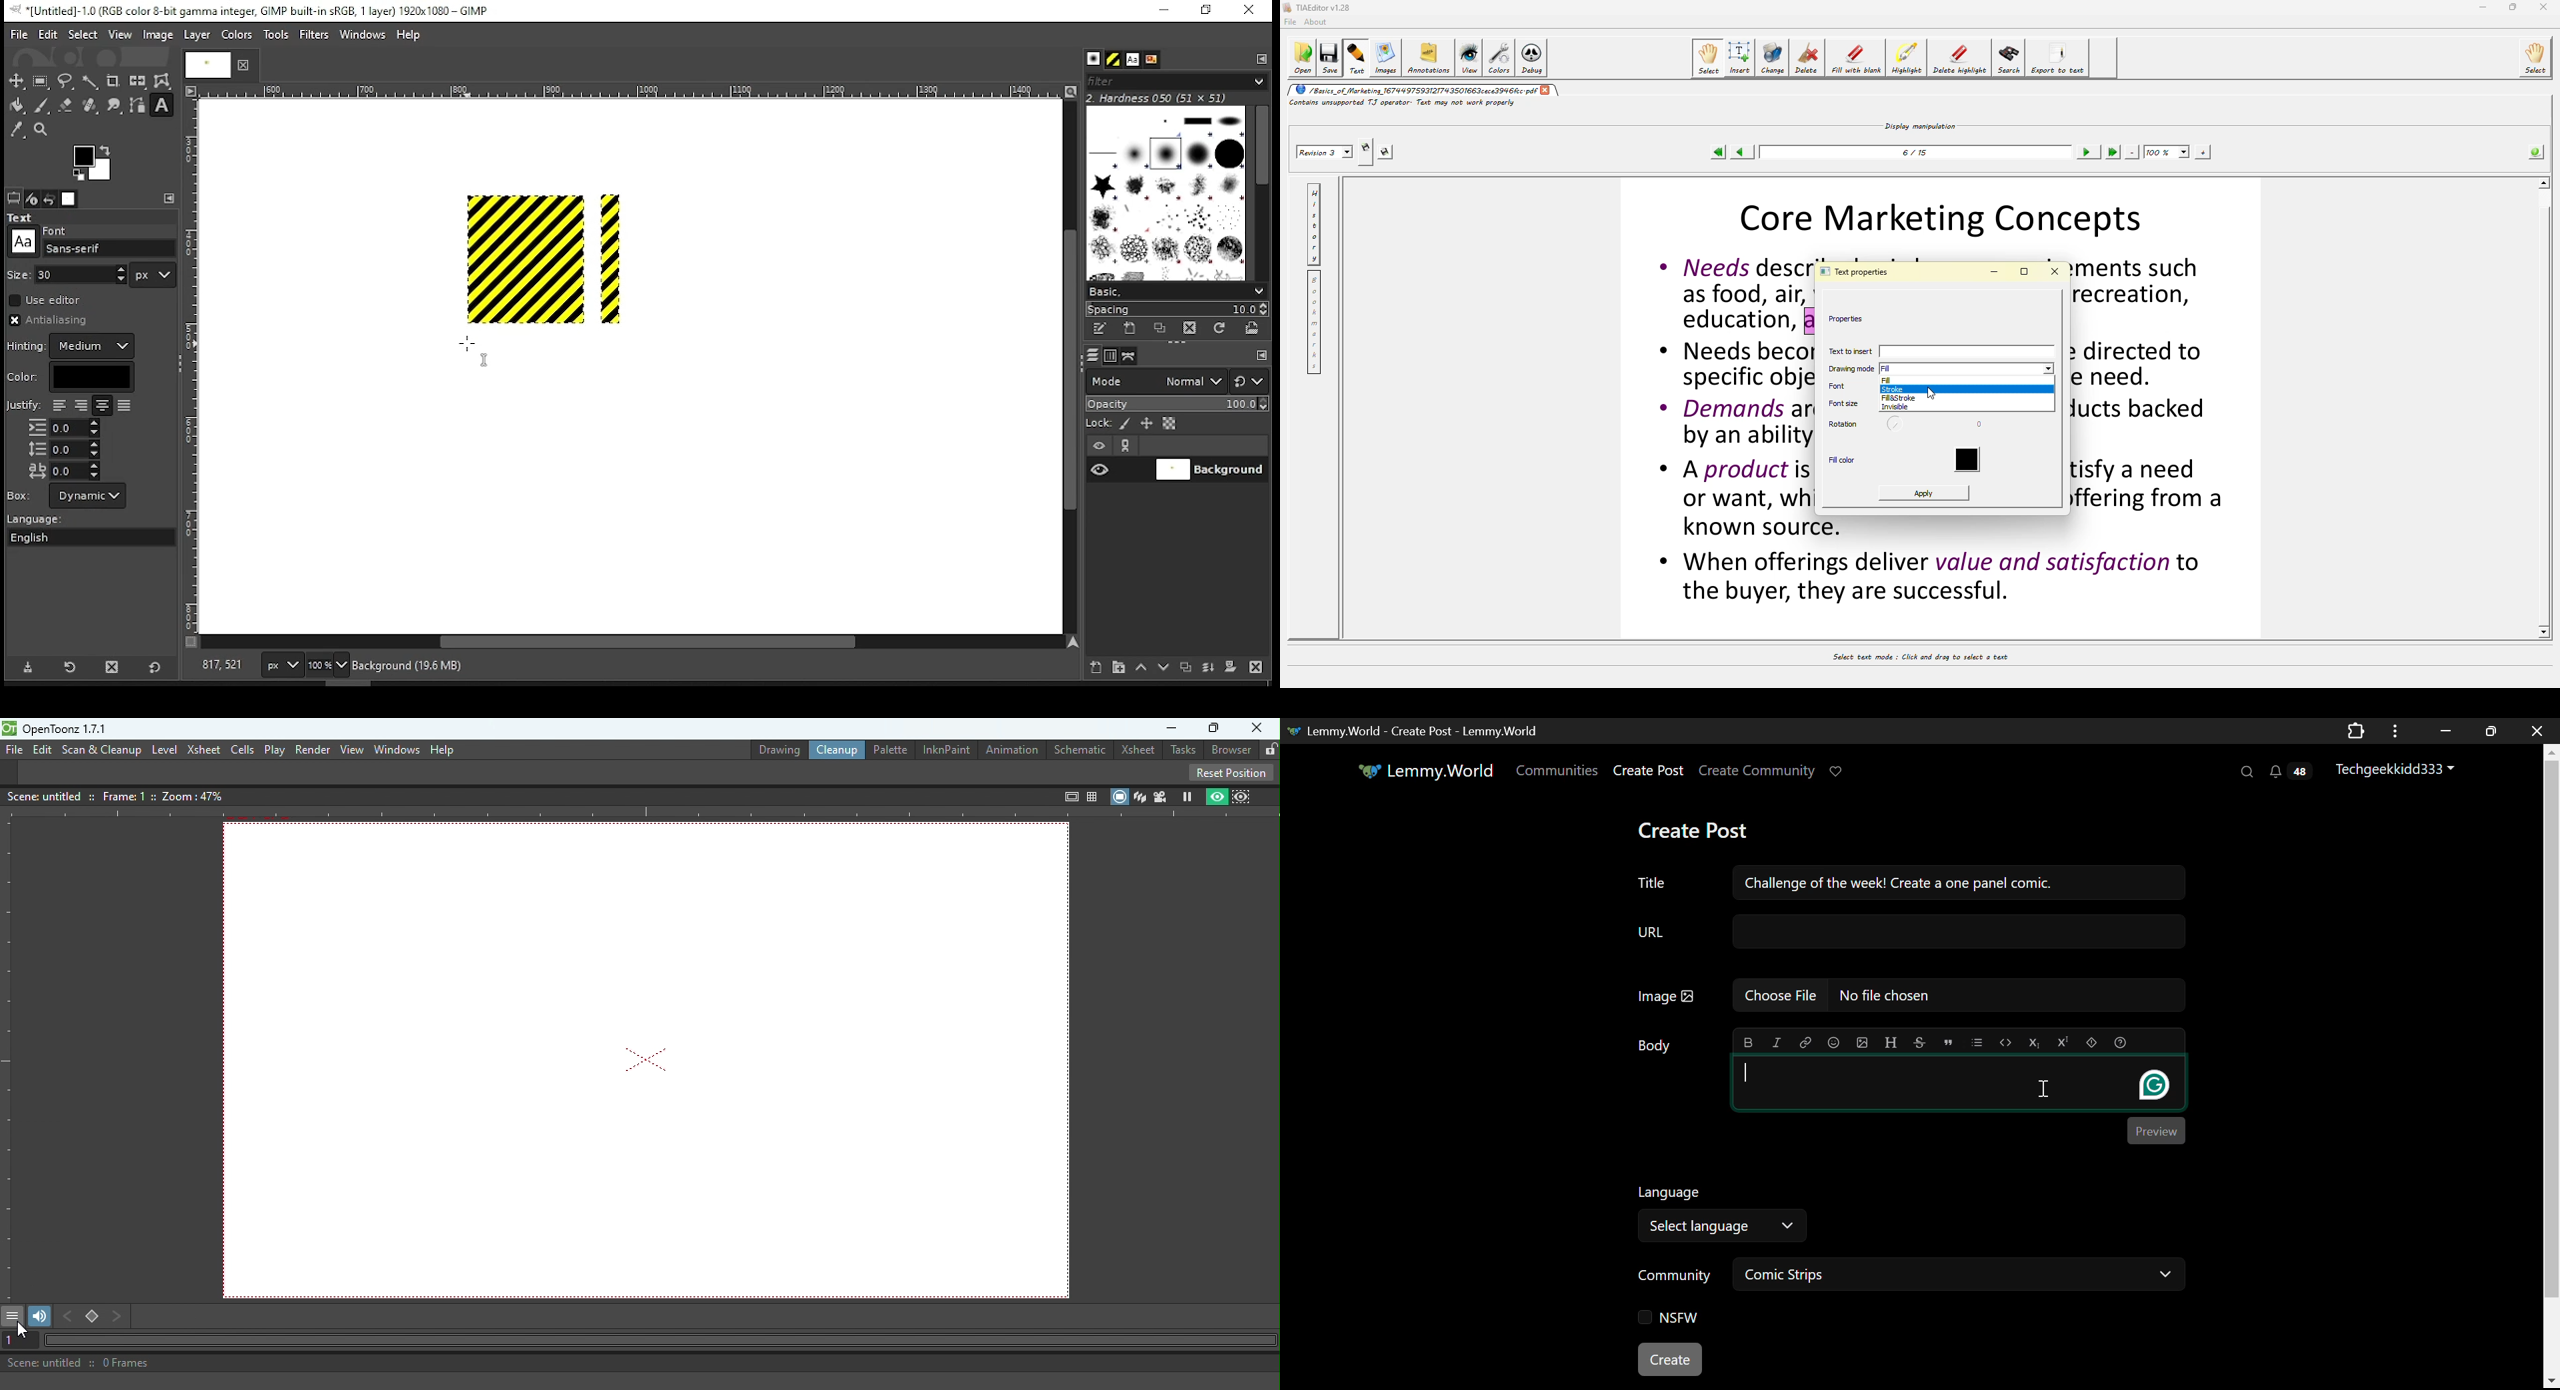 Image resolution: width=2576 pixels, height=1400 pixels. I want to click on annotations, so click(1430, 56).